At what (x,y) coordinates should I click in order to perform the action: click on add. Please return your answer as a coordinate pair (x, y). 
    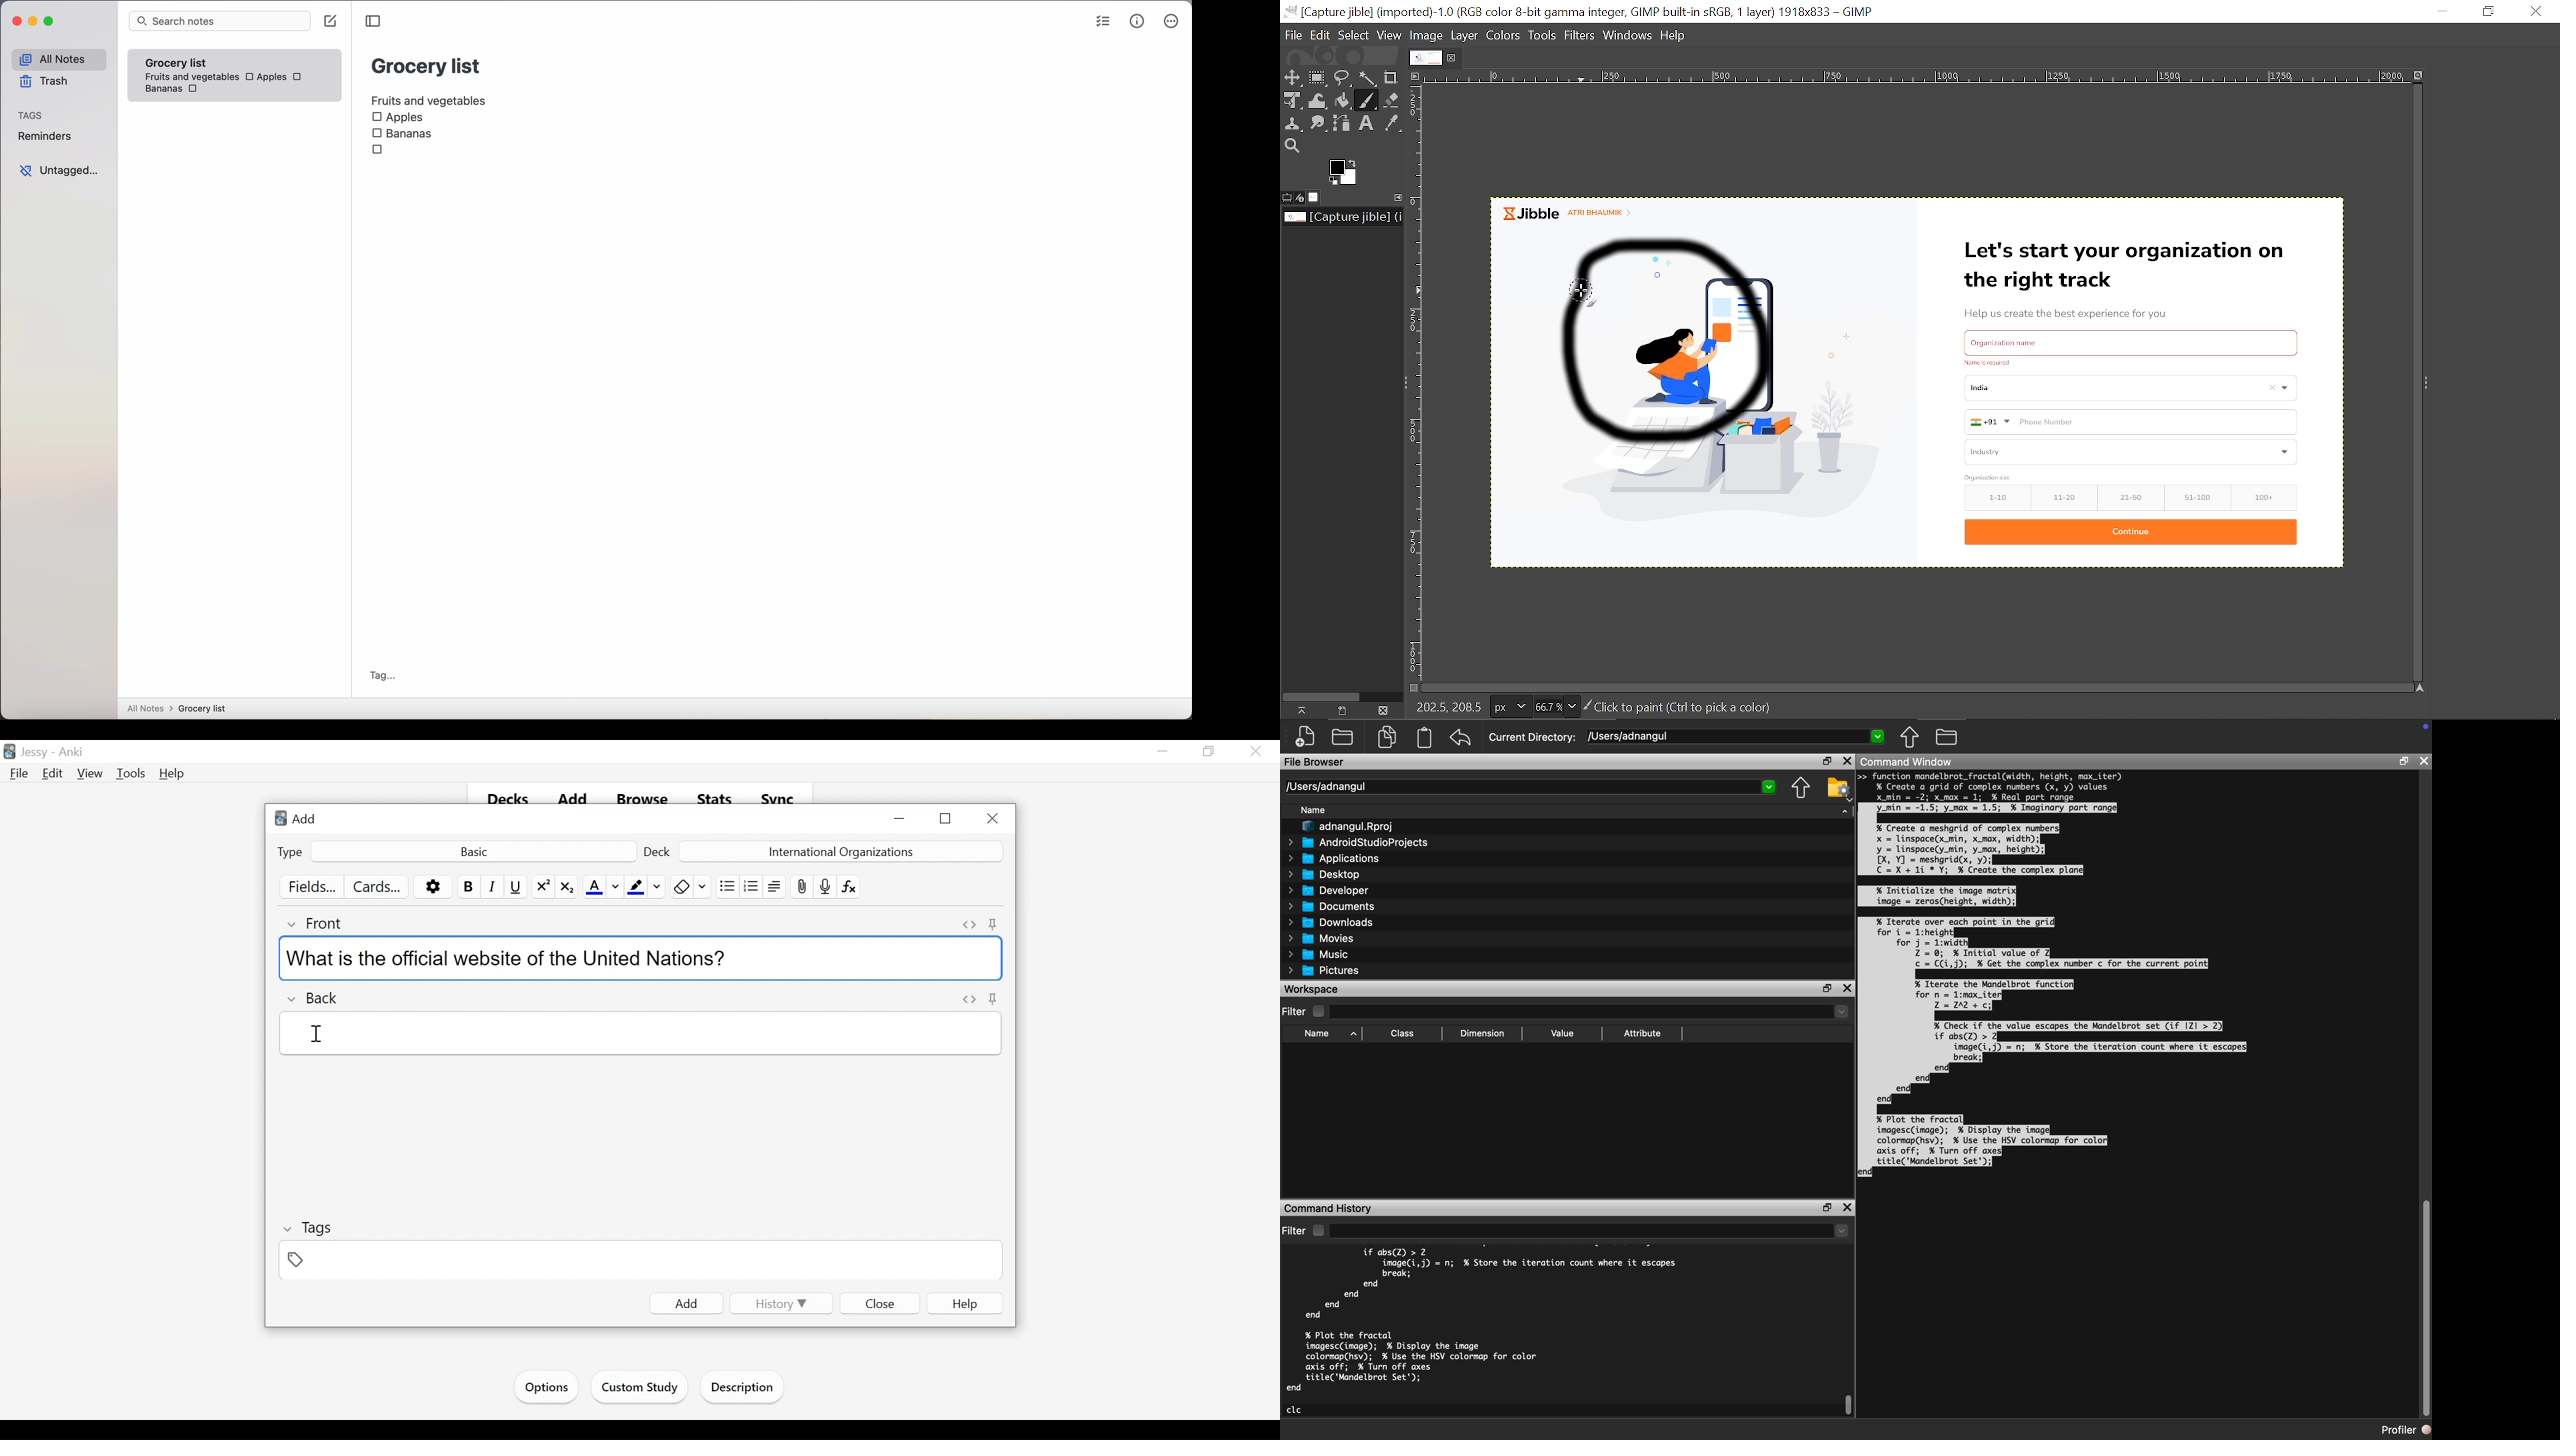
    Looking at the image, I should click on (567, 793).